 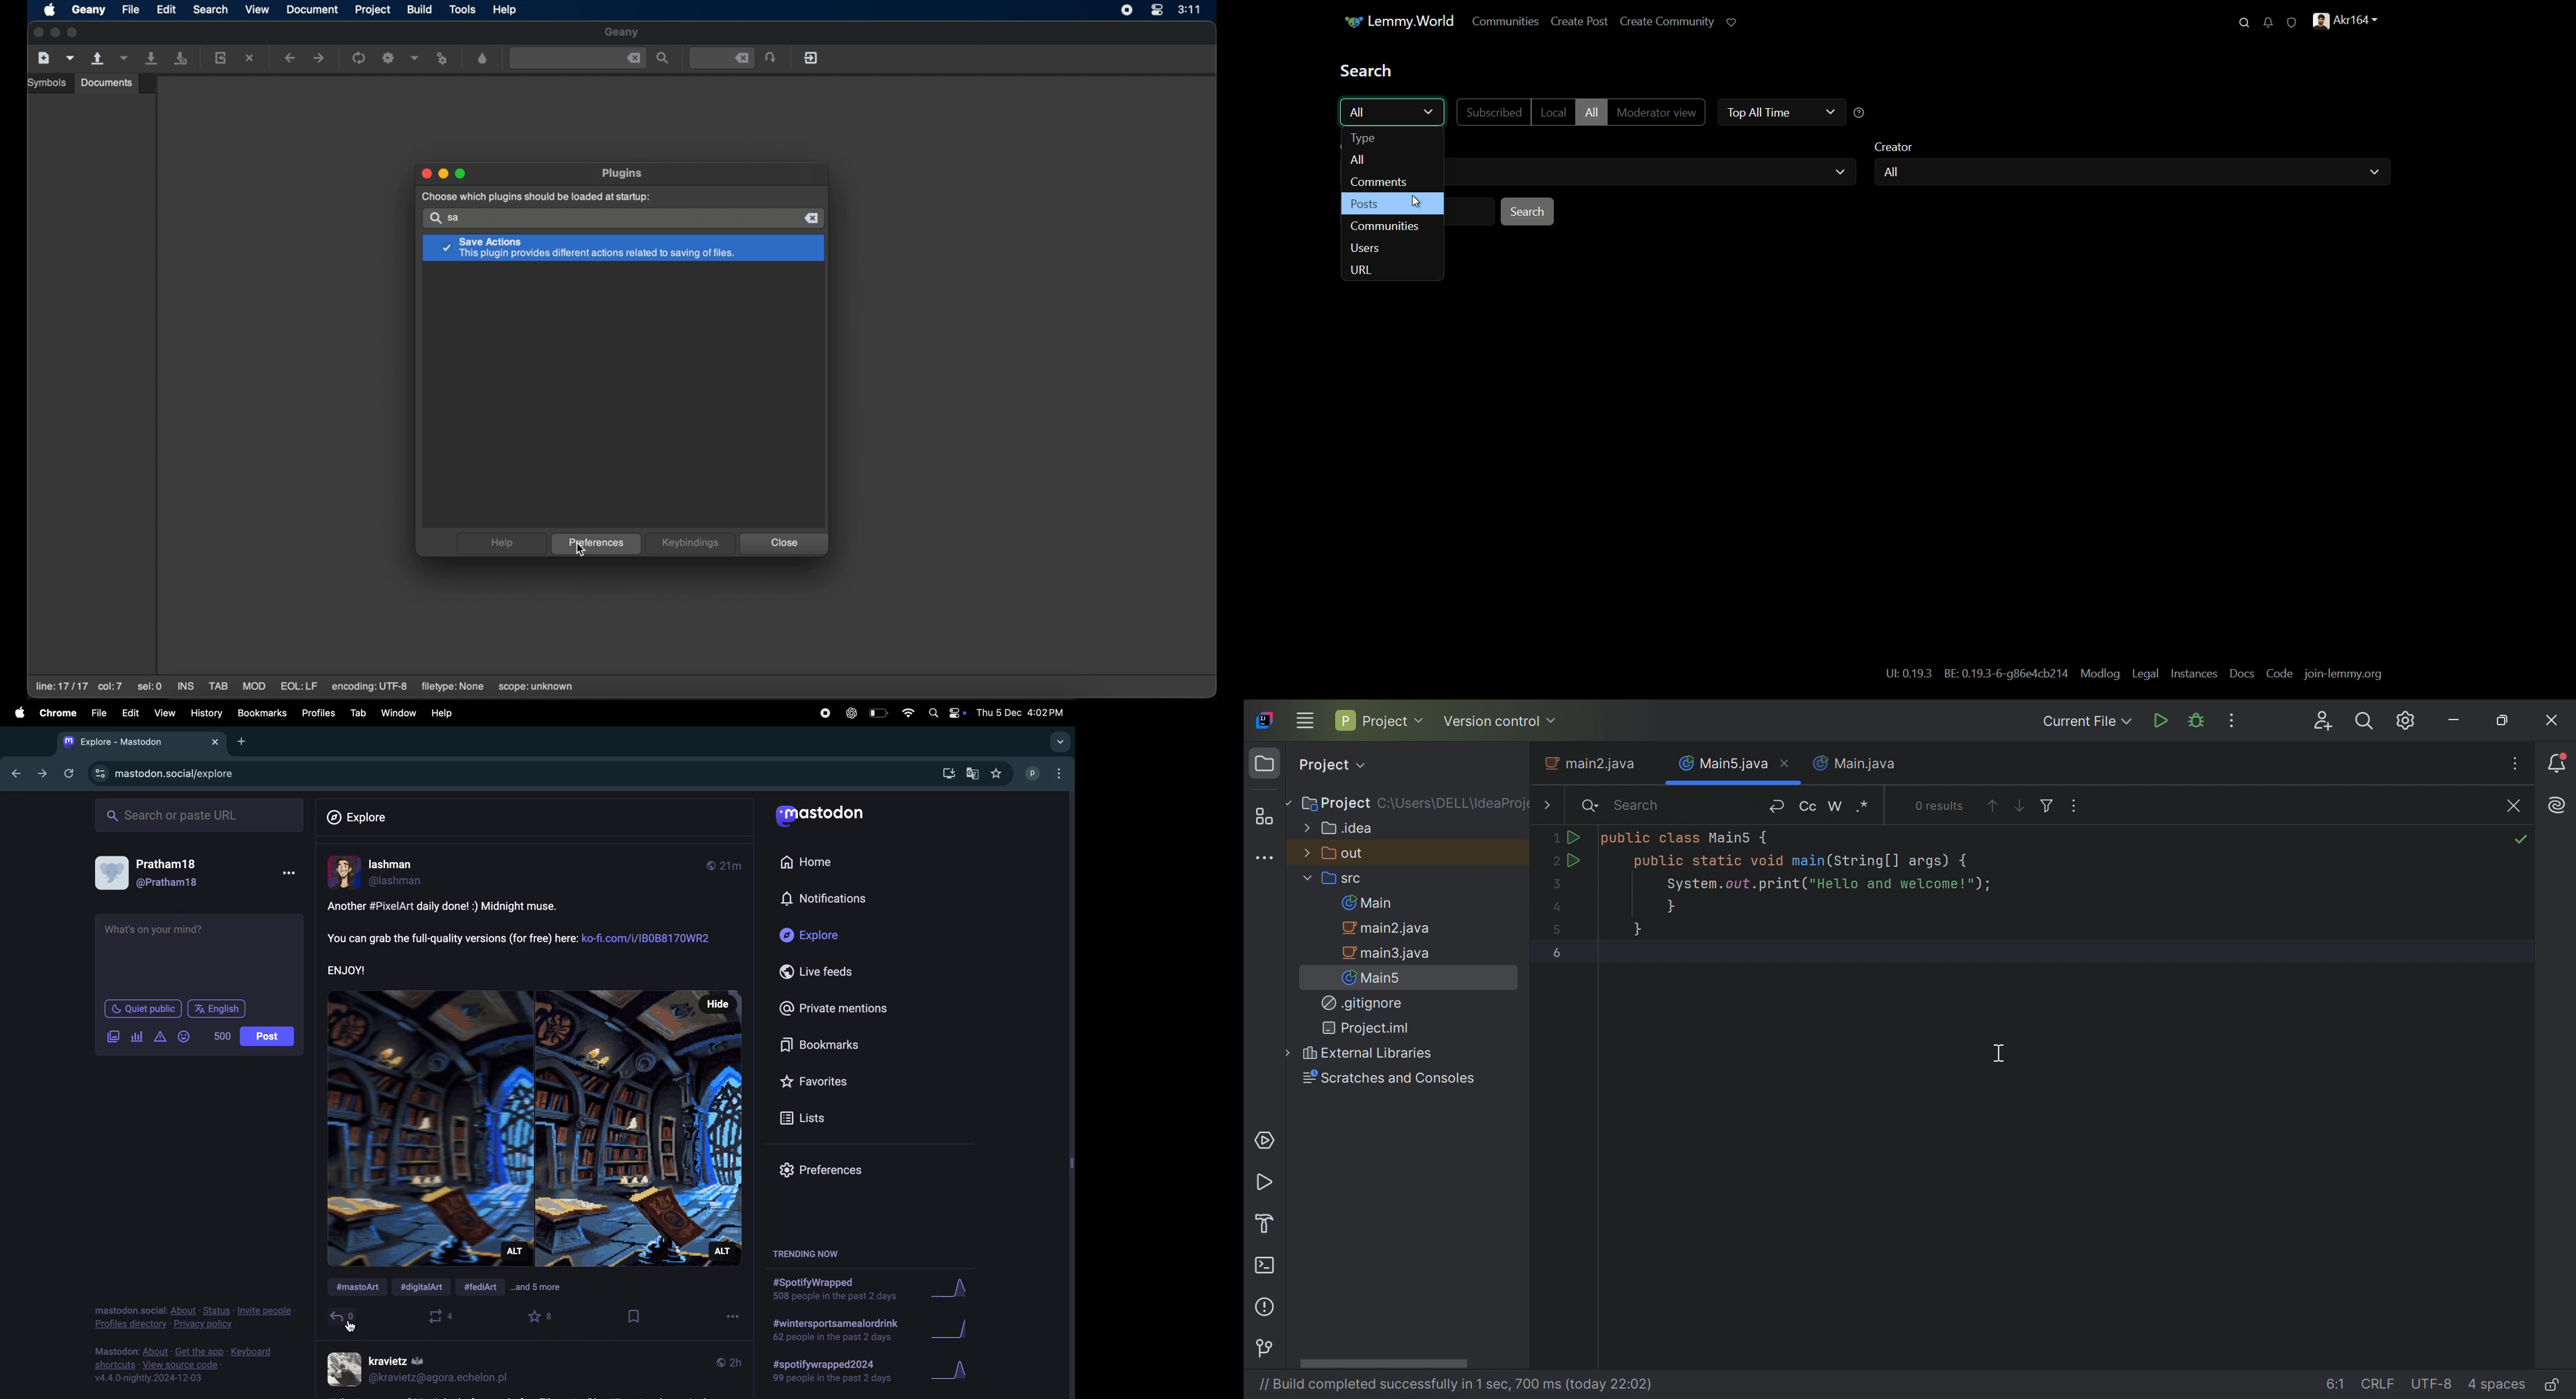 What do you see at coordinates (262, 713) in the screenshot?
I see `bookmarks` at bounding box center [262, 713].